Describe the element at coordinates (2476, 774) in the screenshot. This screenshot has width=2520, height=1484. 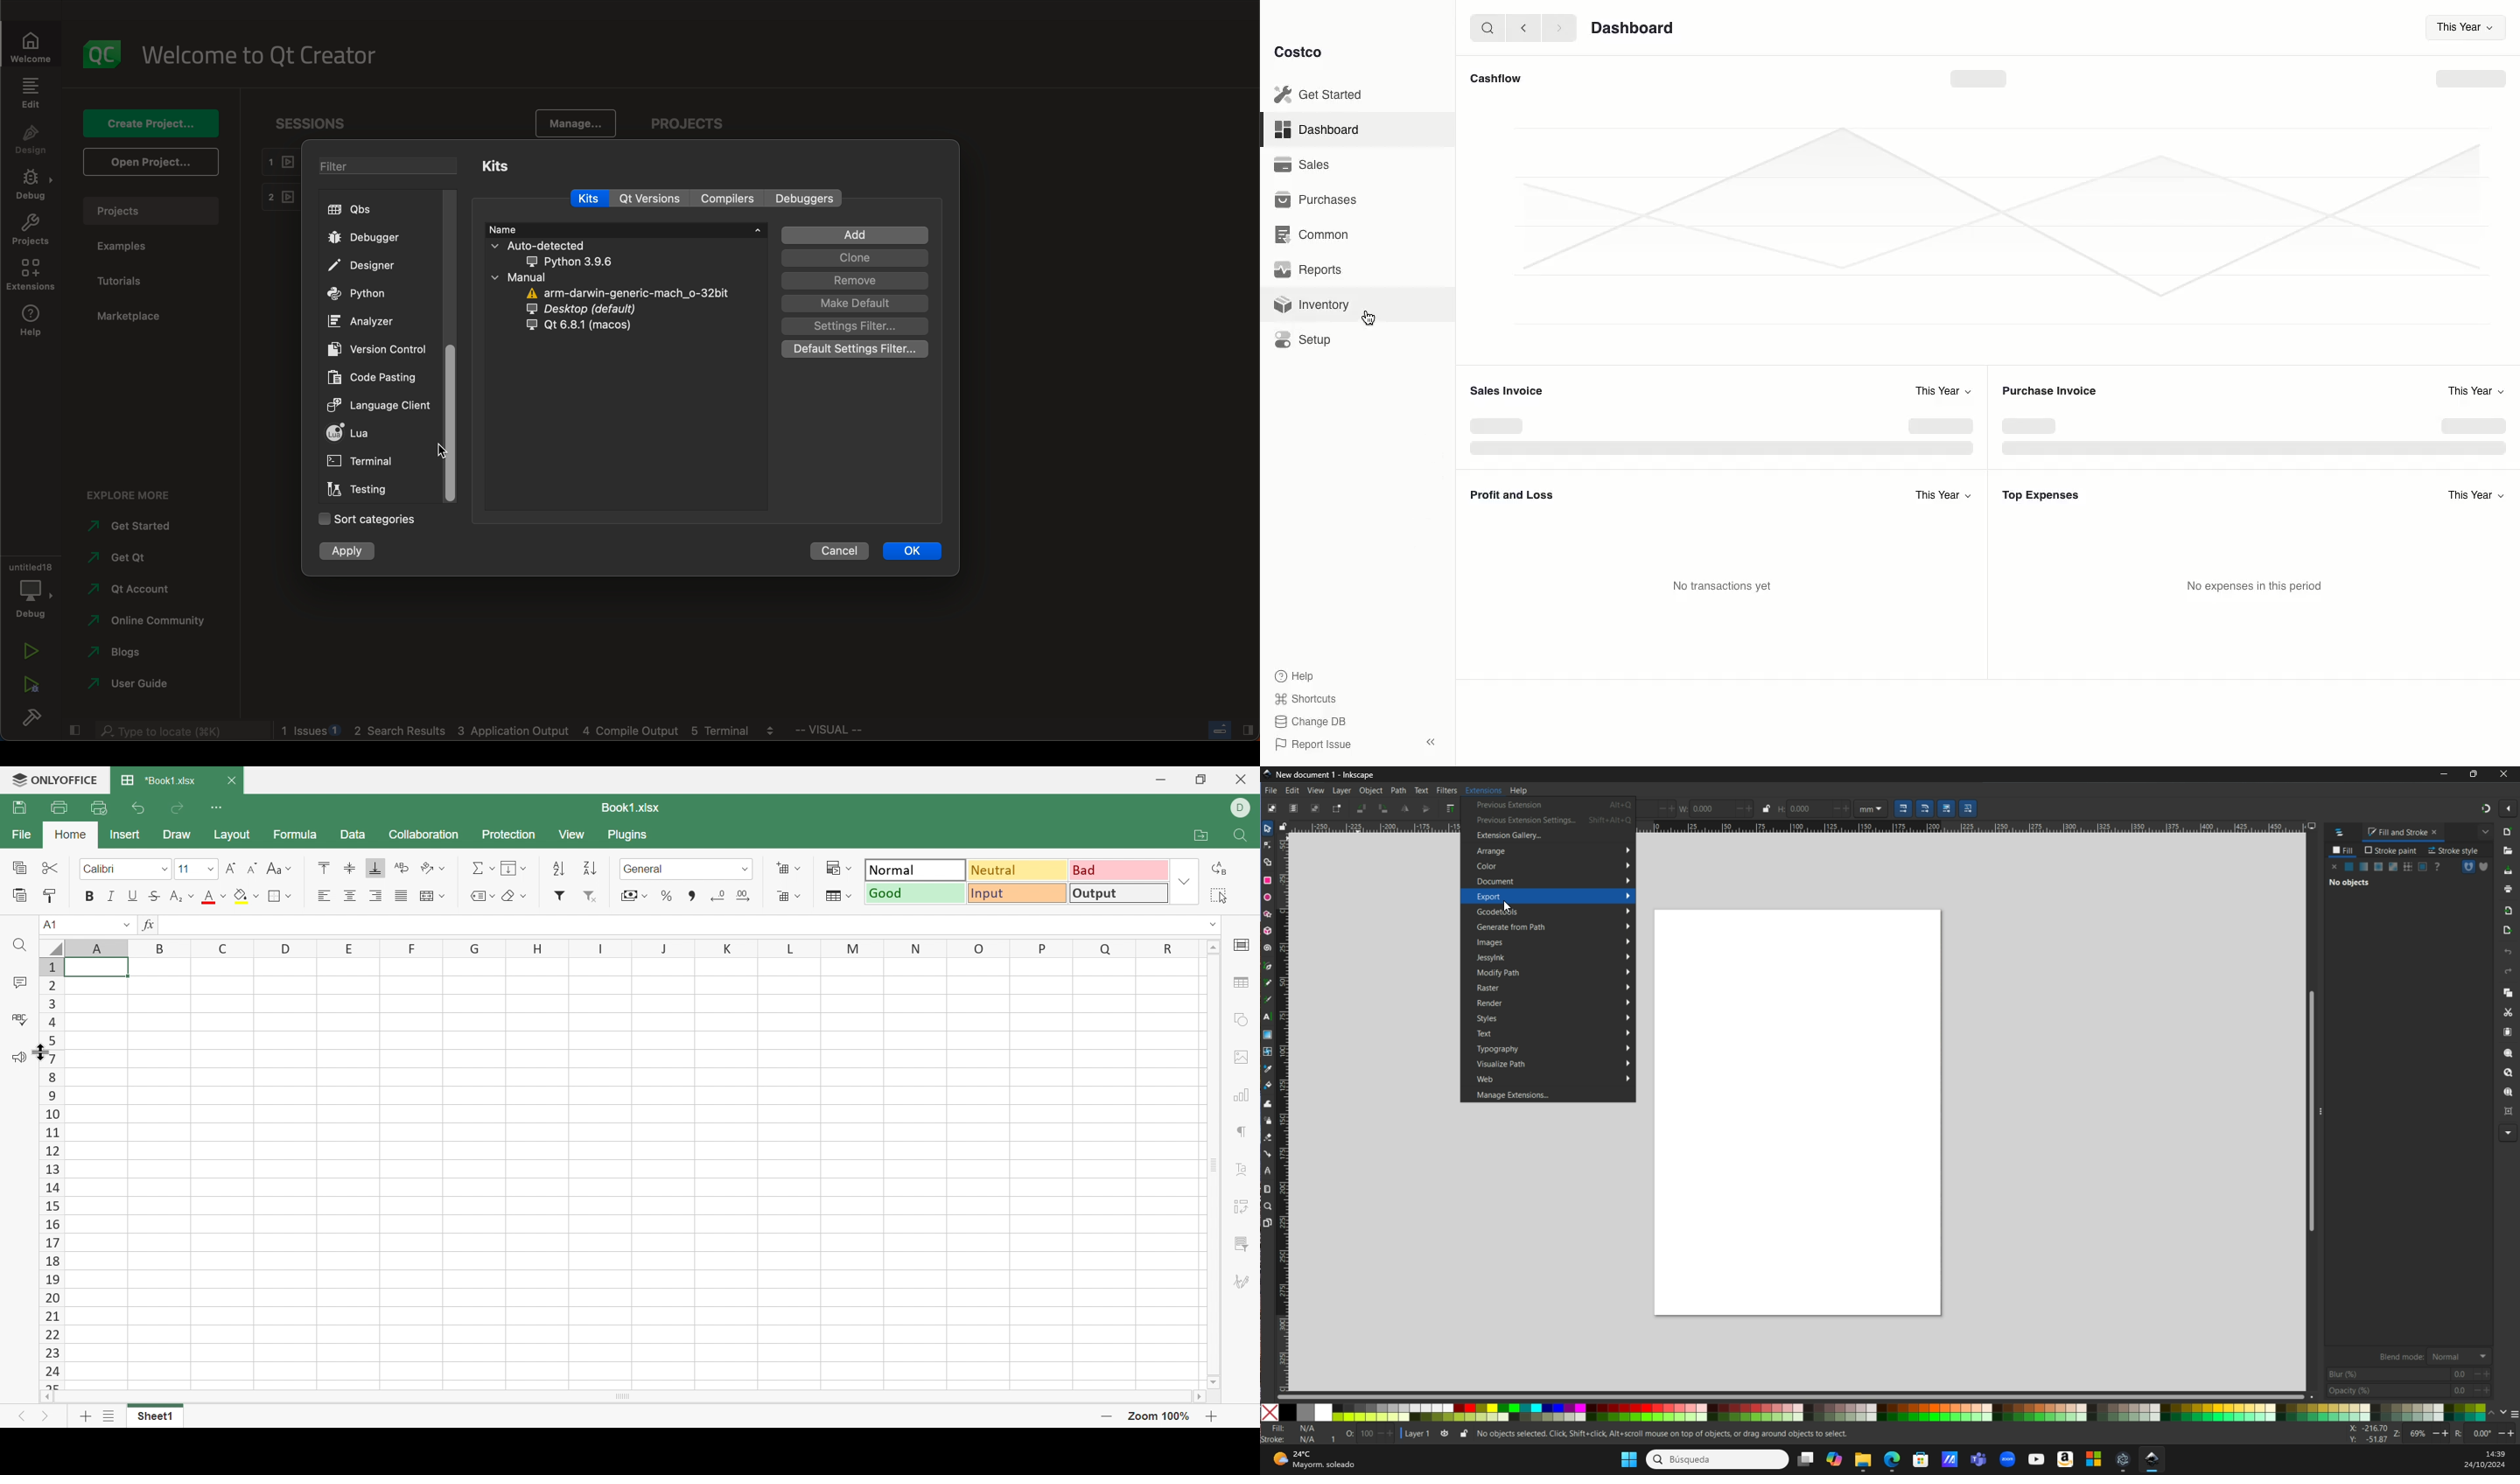
I see `Box` at that location.